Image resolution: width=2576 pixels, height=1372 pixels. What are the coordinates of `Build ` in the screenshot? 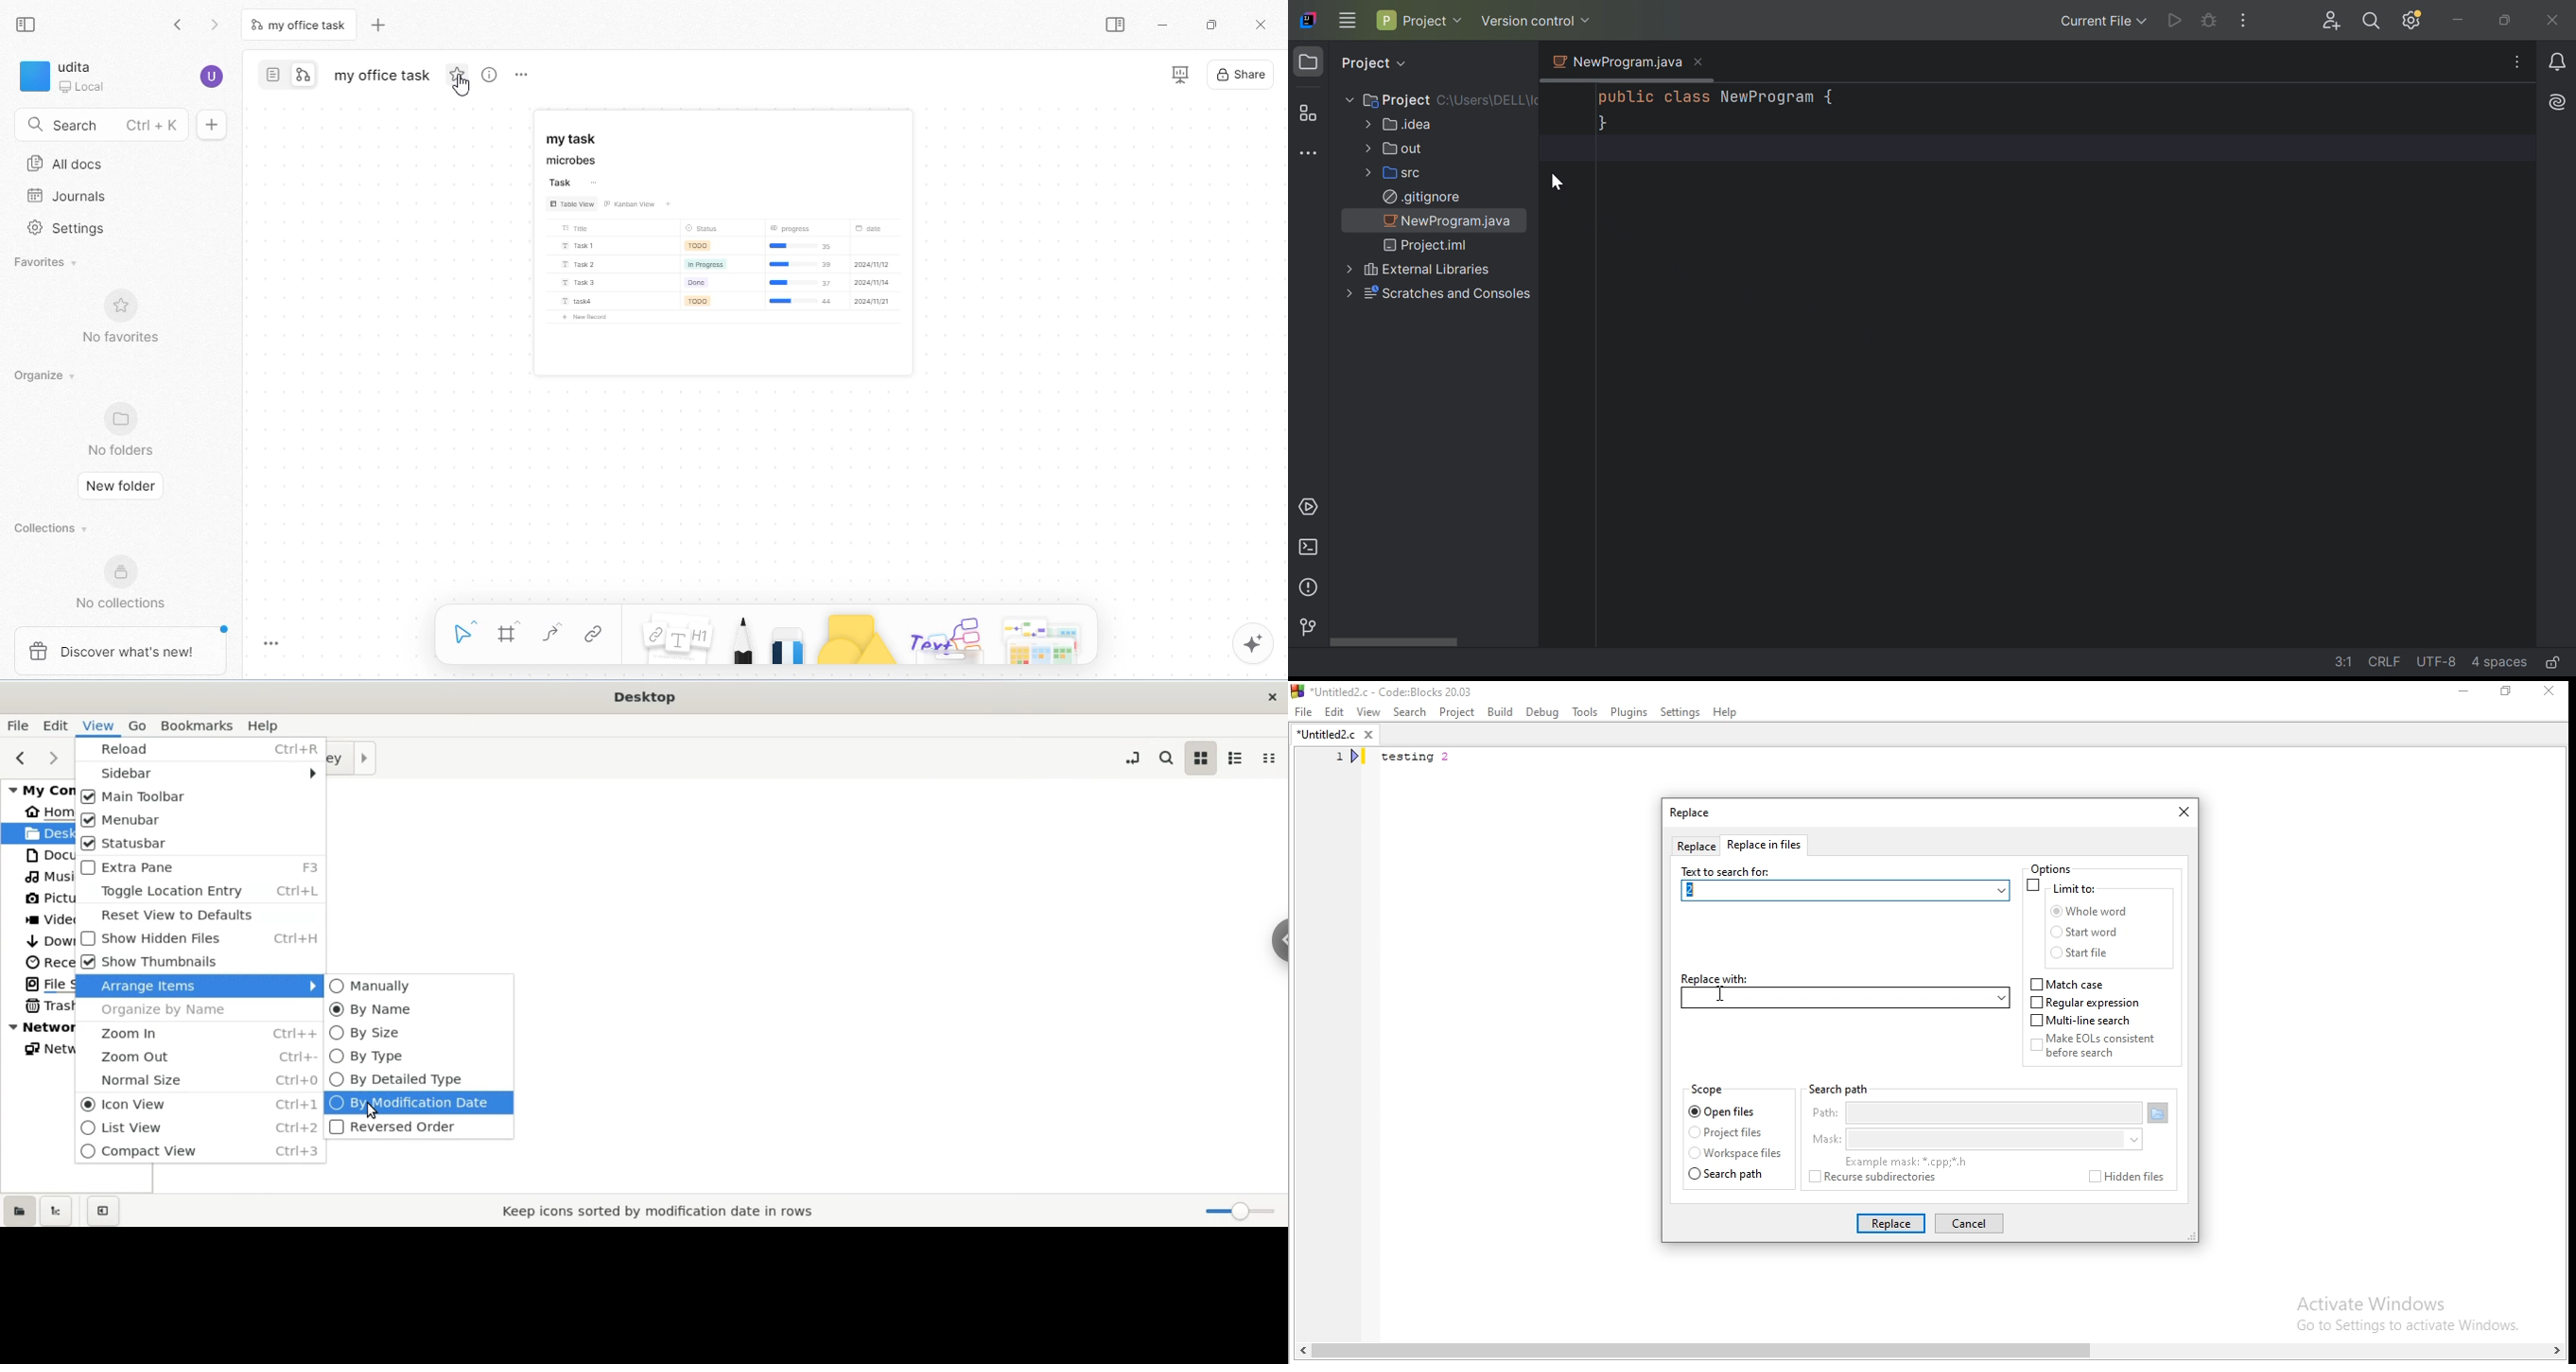 It's located at (1500, 711).